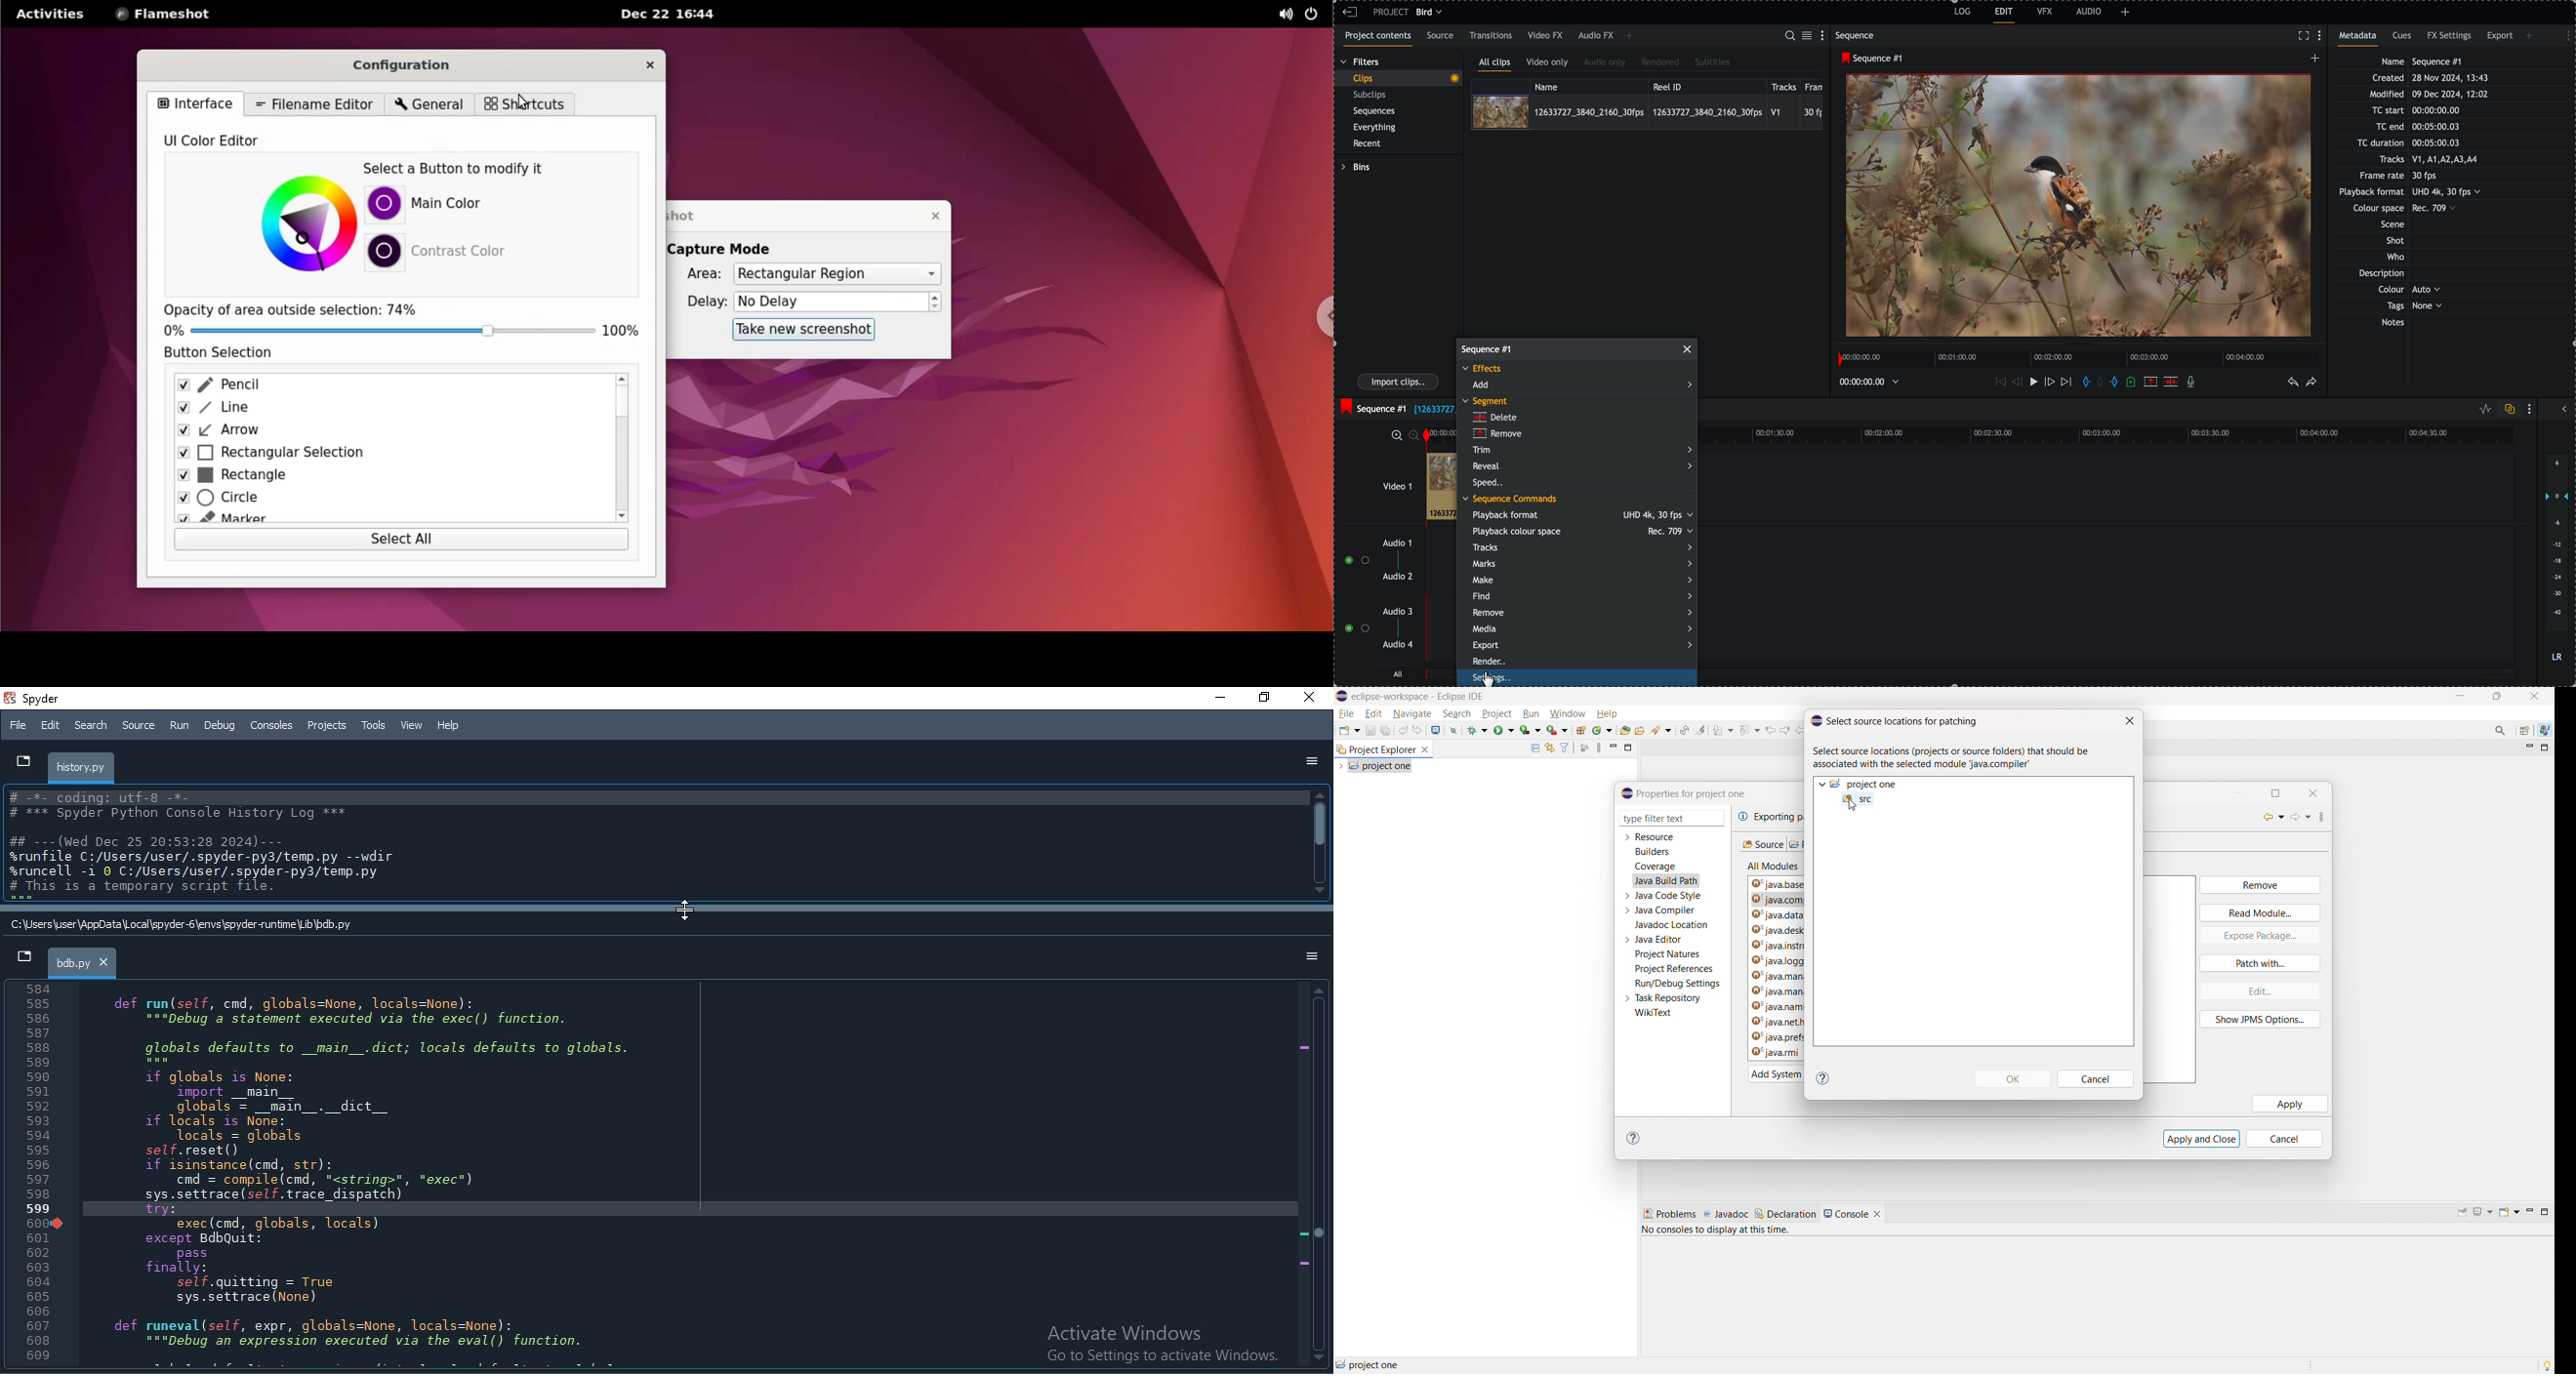 This screenshot has height=1400, width=2576. Describe the element at coordinates (1605, 63) in the screenshot. I see `audio only` at that location.